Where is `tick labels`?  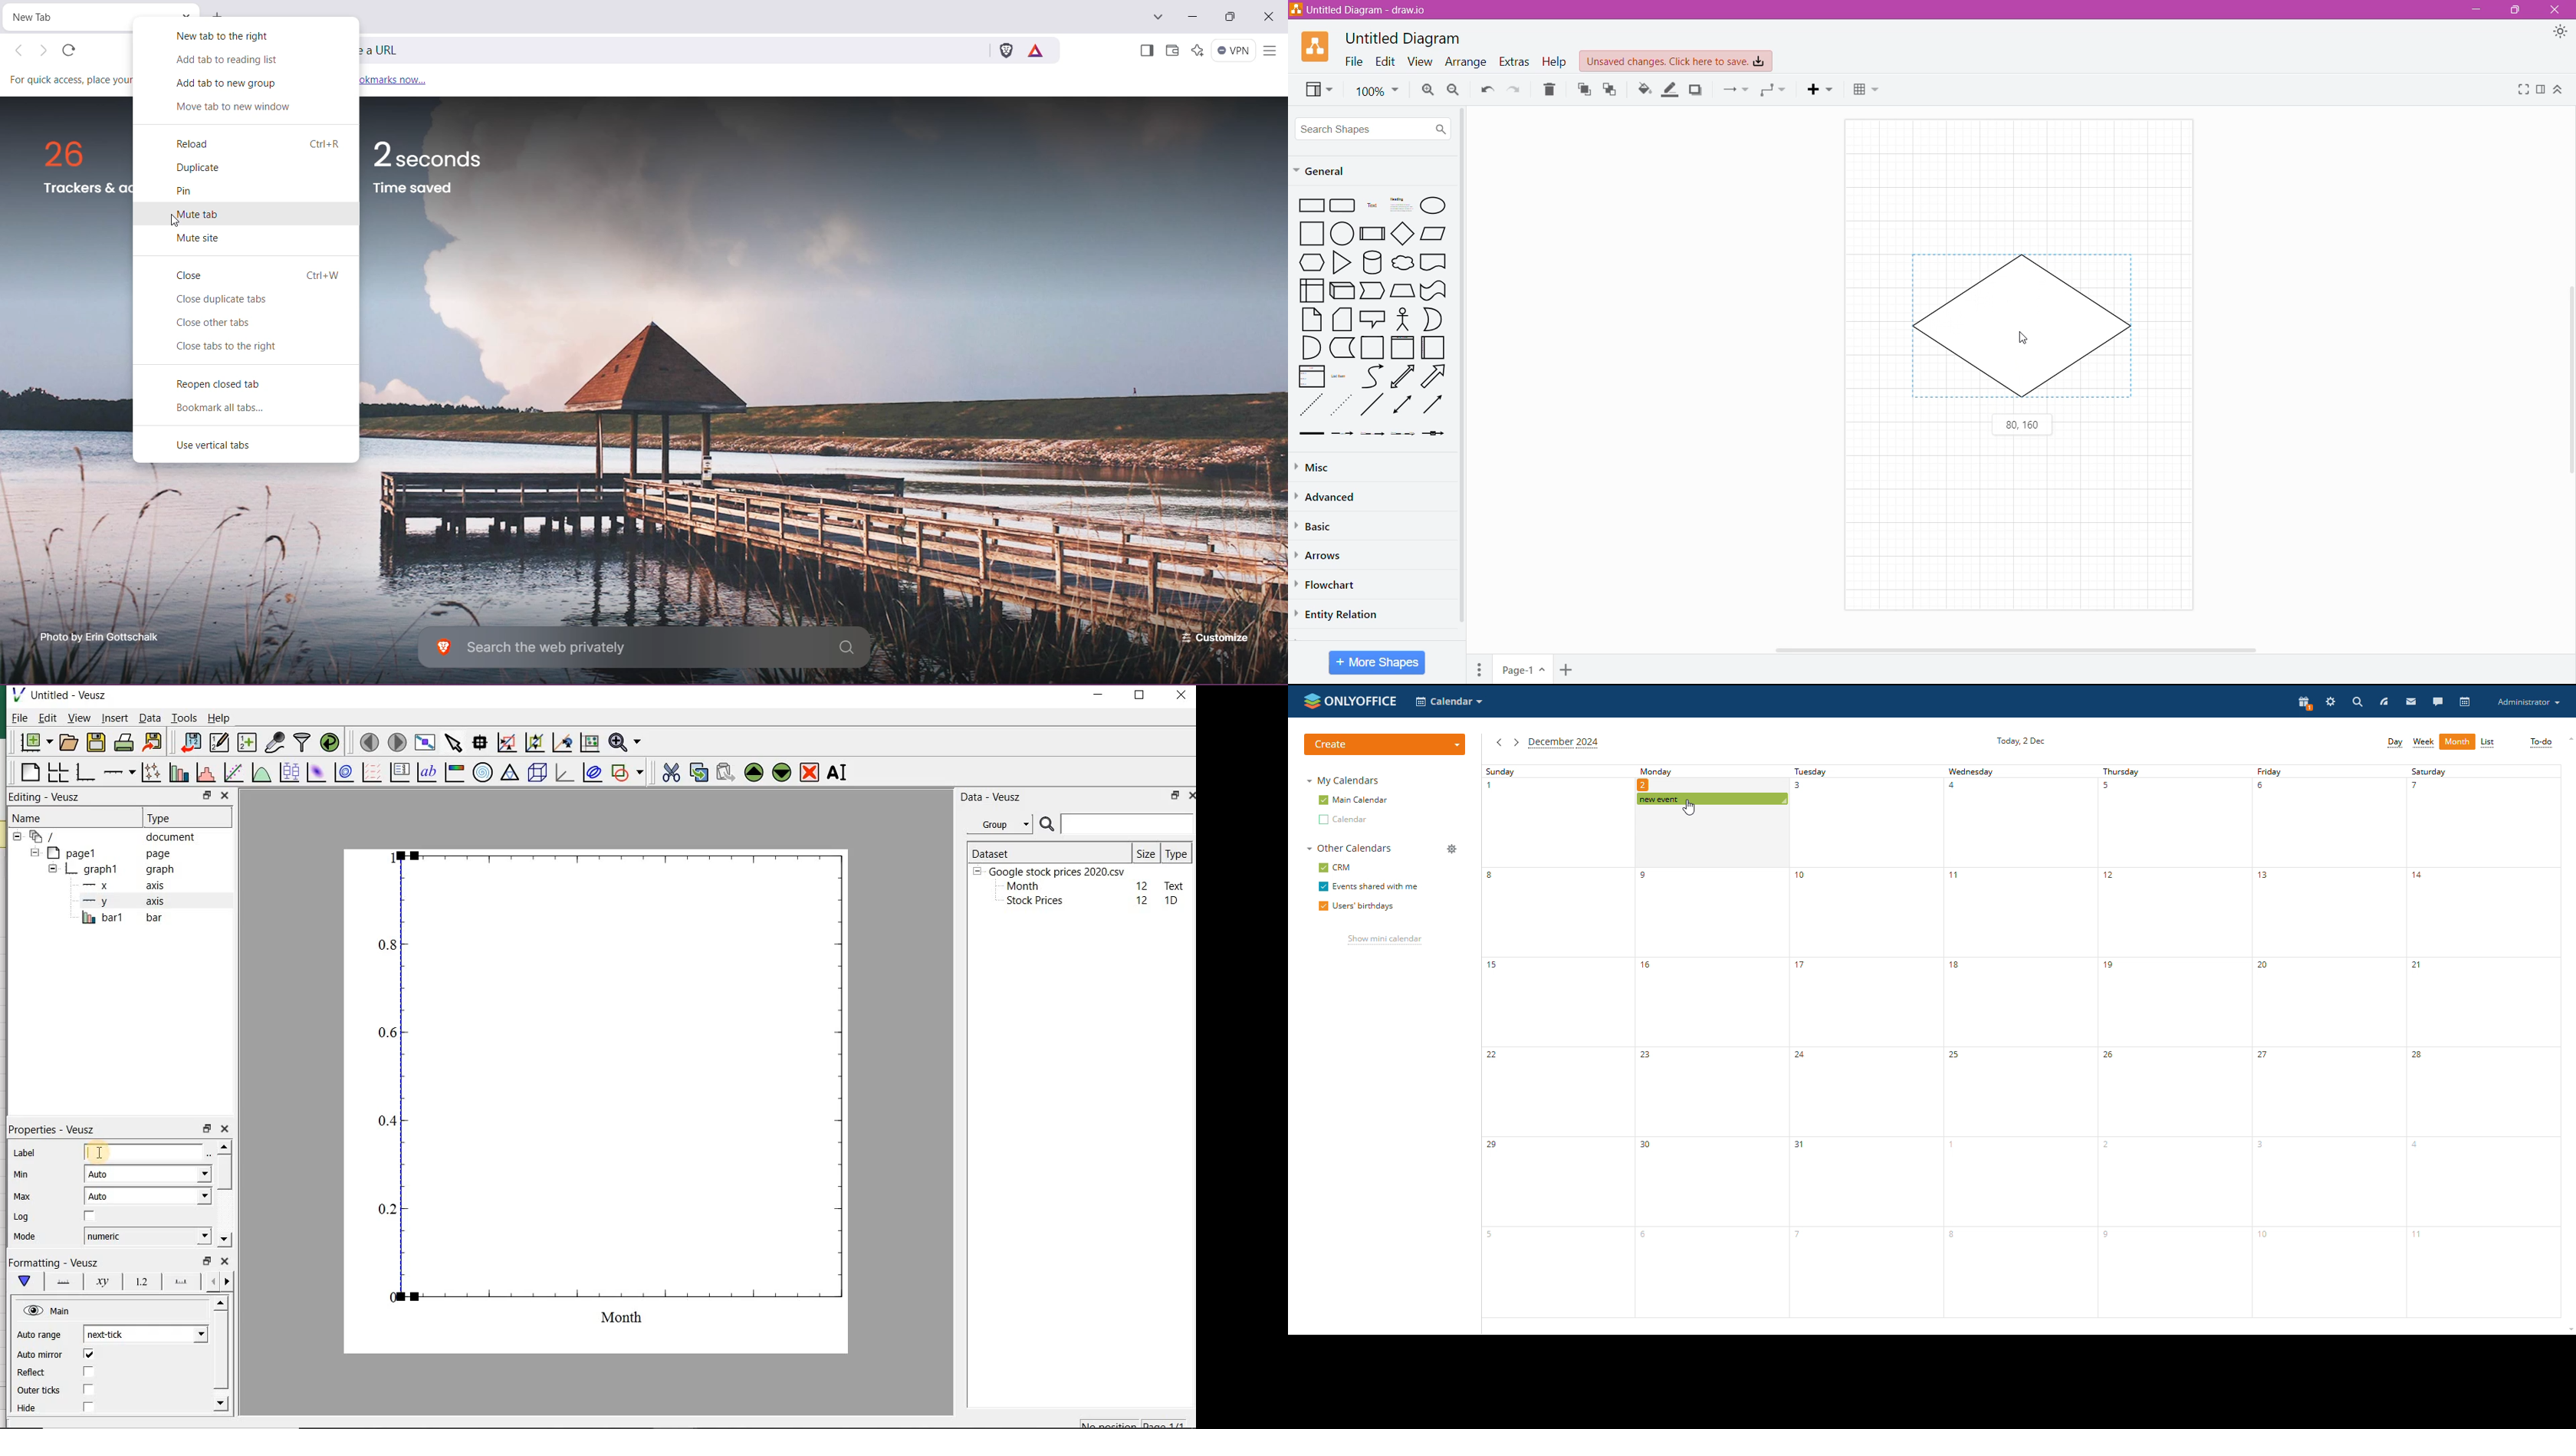 tick labels is located at coordinates (139, 1284).